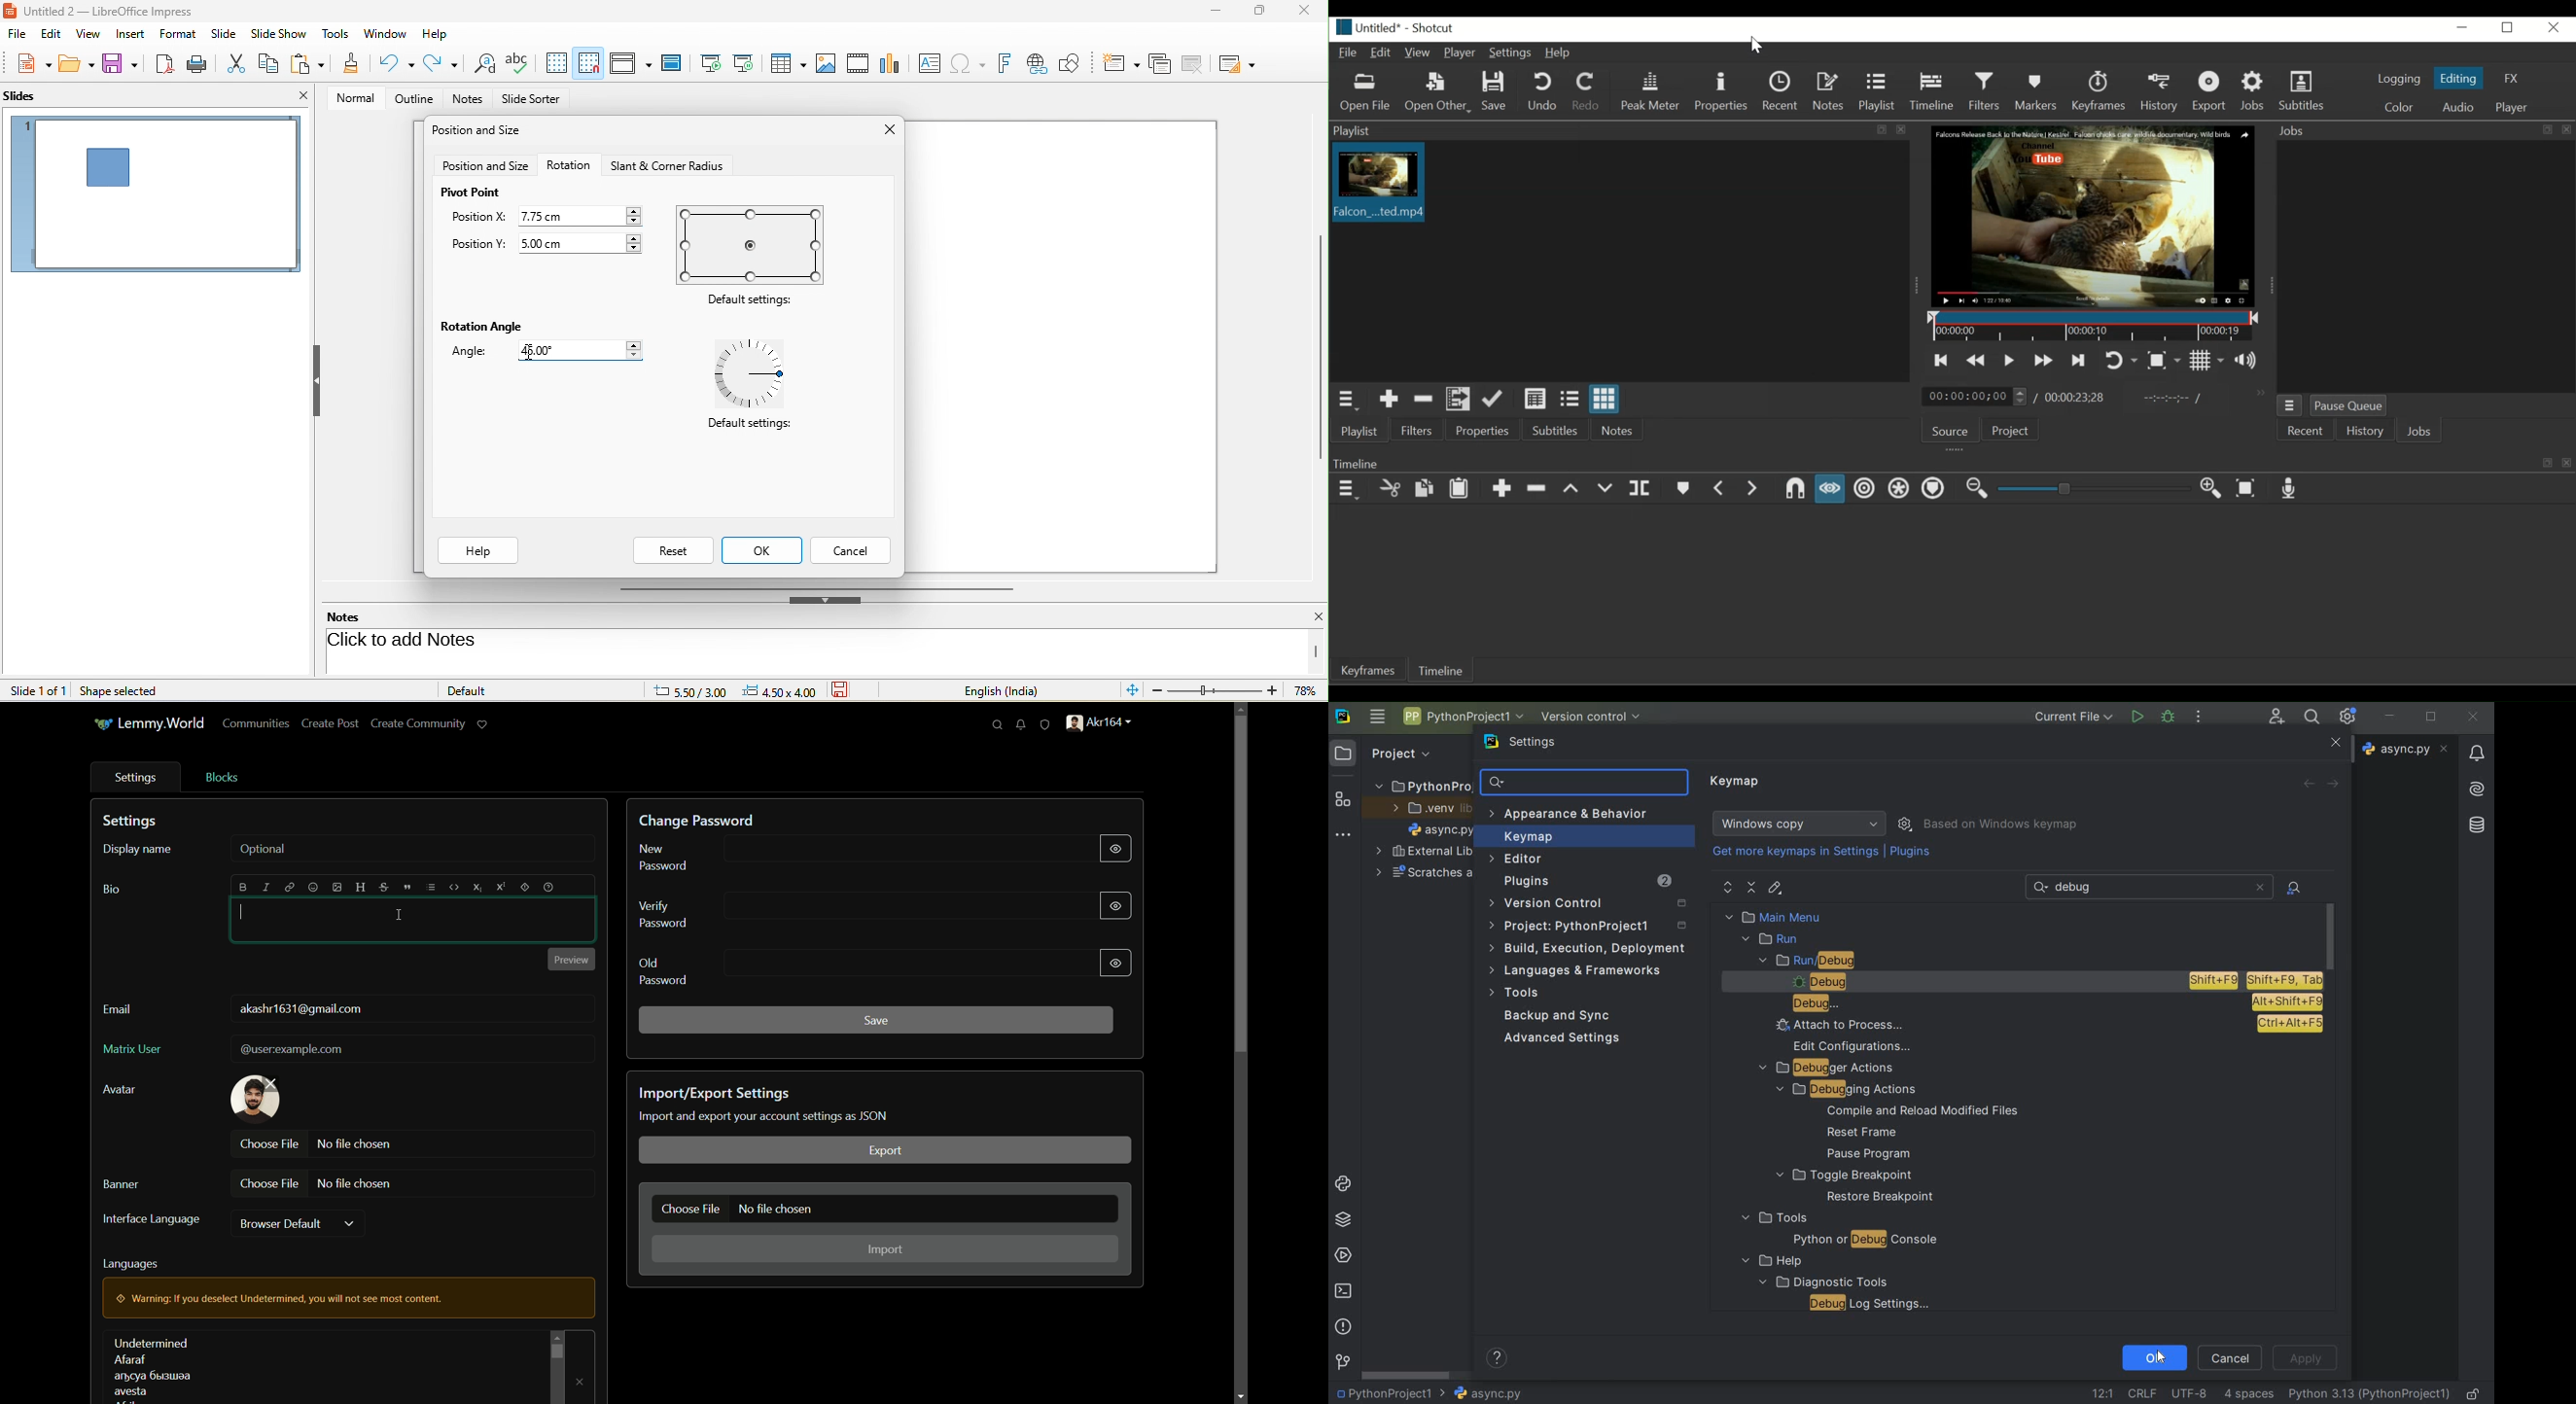  What do you see at coordinates (1115, 907) in the screenshot?
I see `show/hide` at bounding box center [1115, 907].